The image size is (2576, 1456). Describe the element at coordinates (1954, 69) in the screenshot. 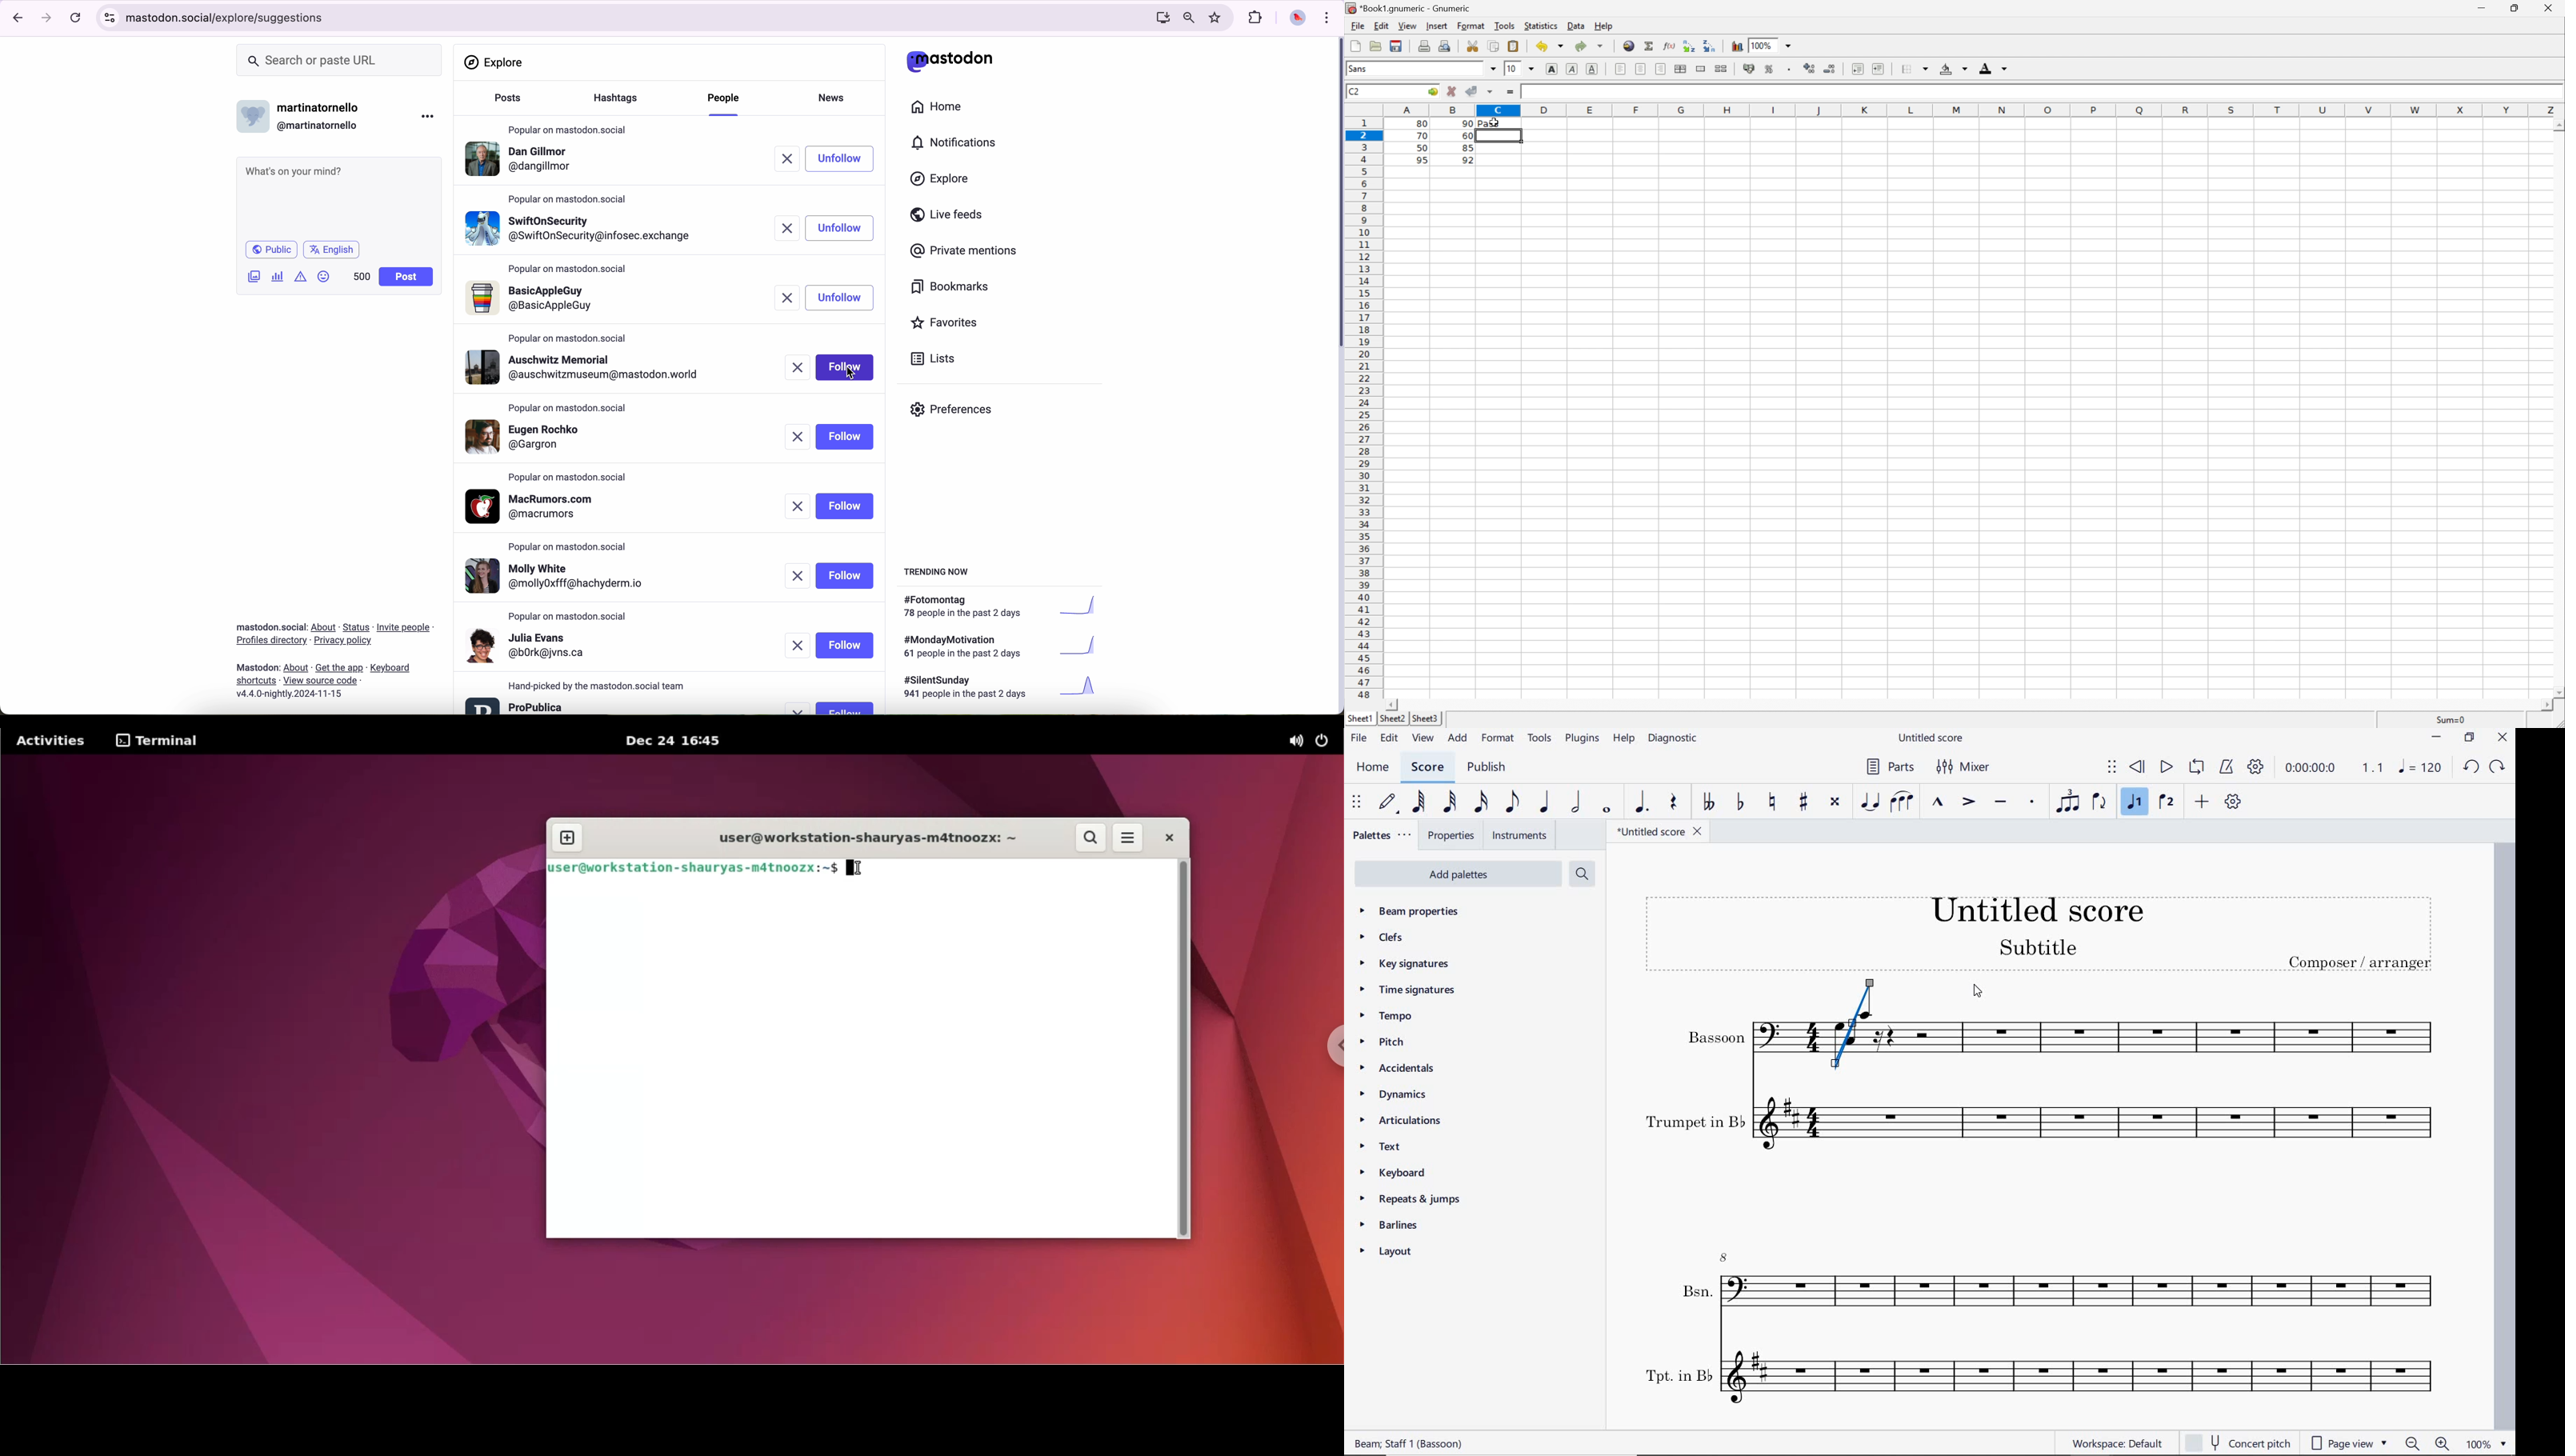

I see `Background` at that location.